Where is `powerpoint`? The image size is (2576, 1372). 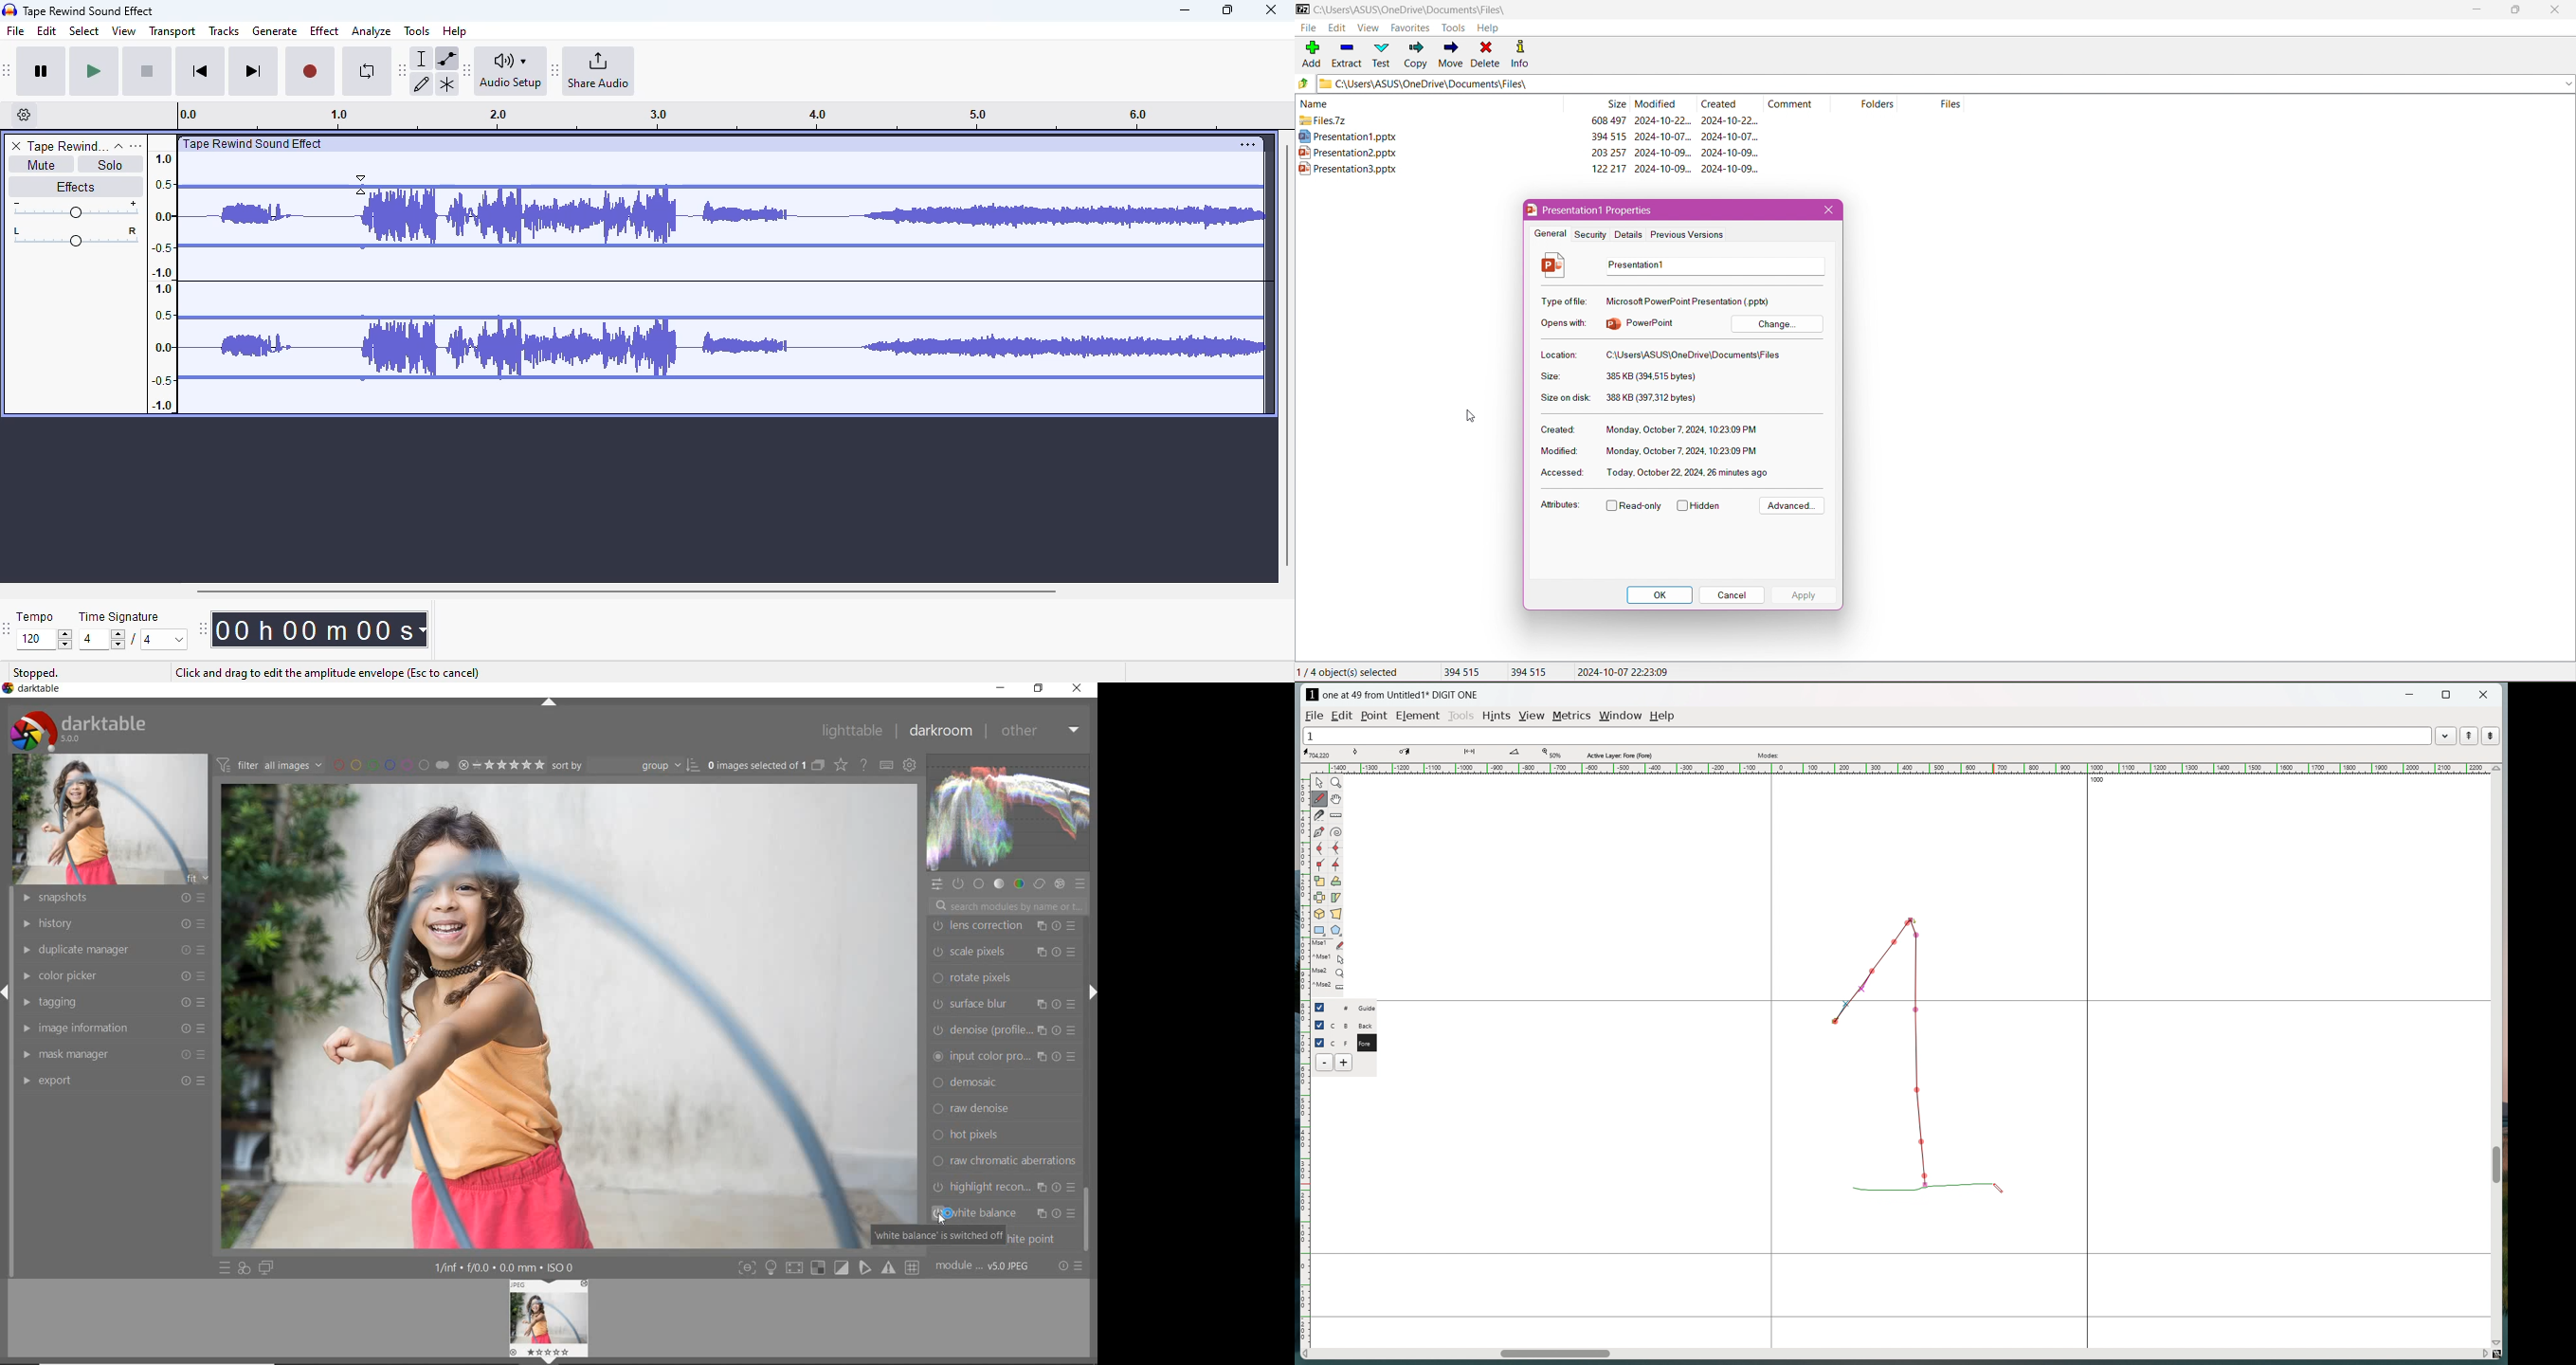 powerpoint is located at coordinates (1638, 324).